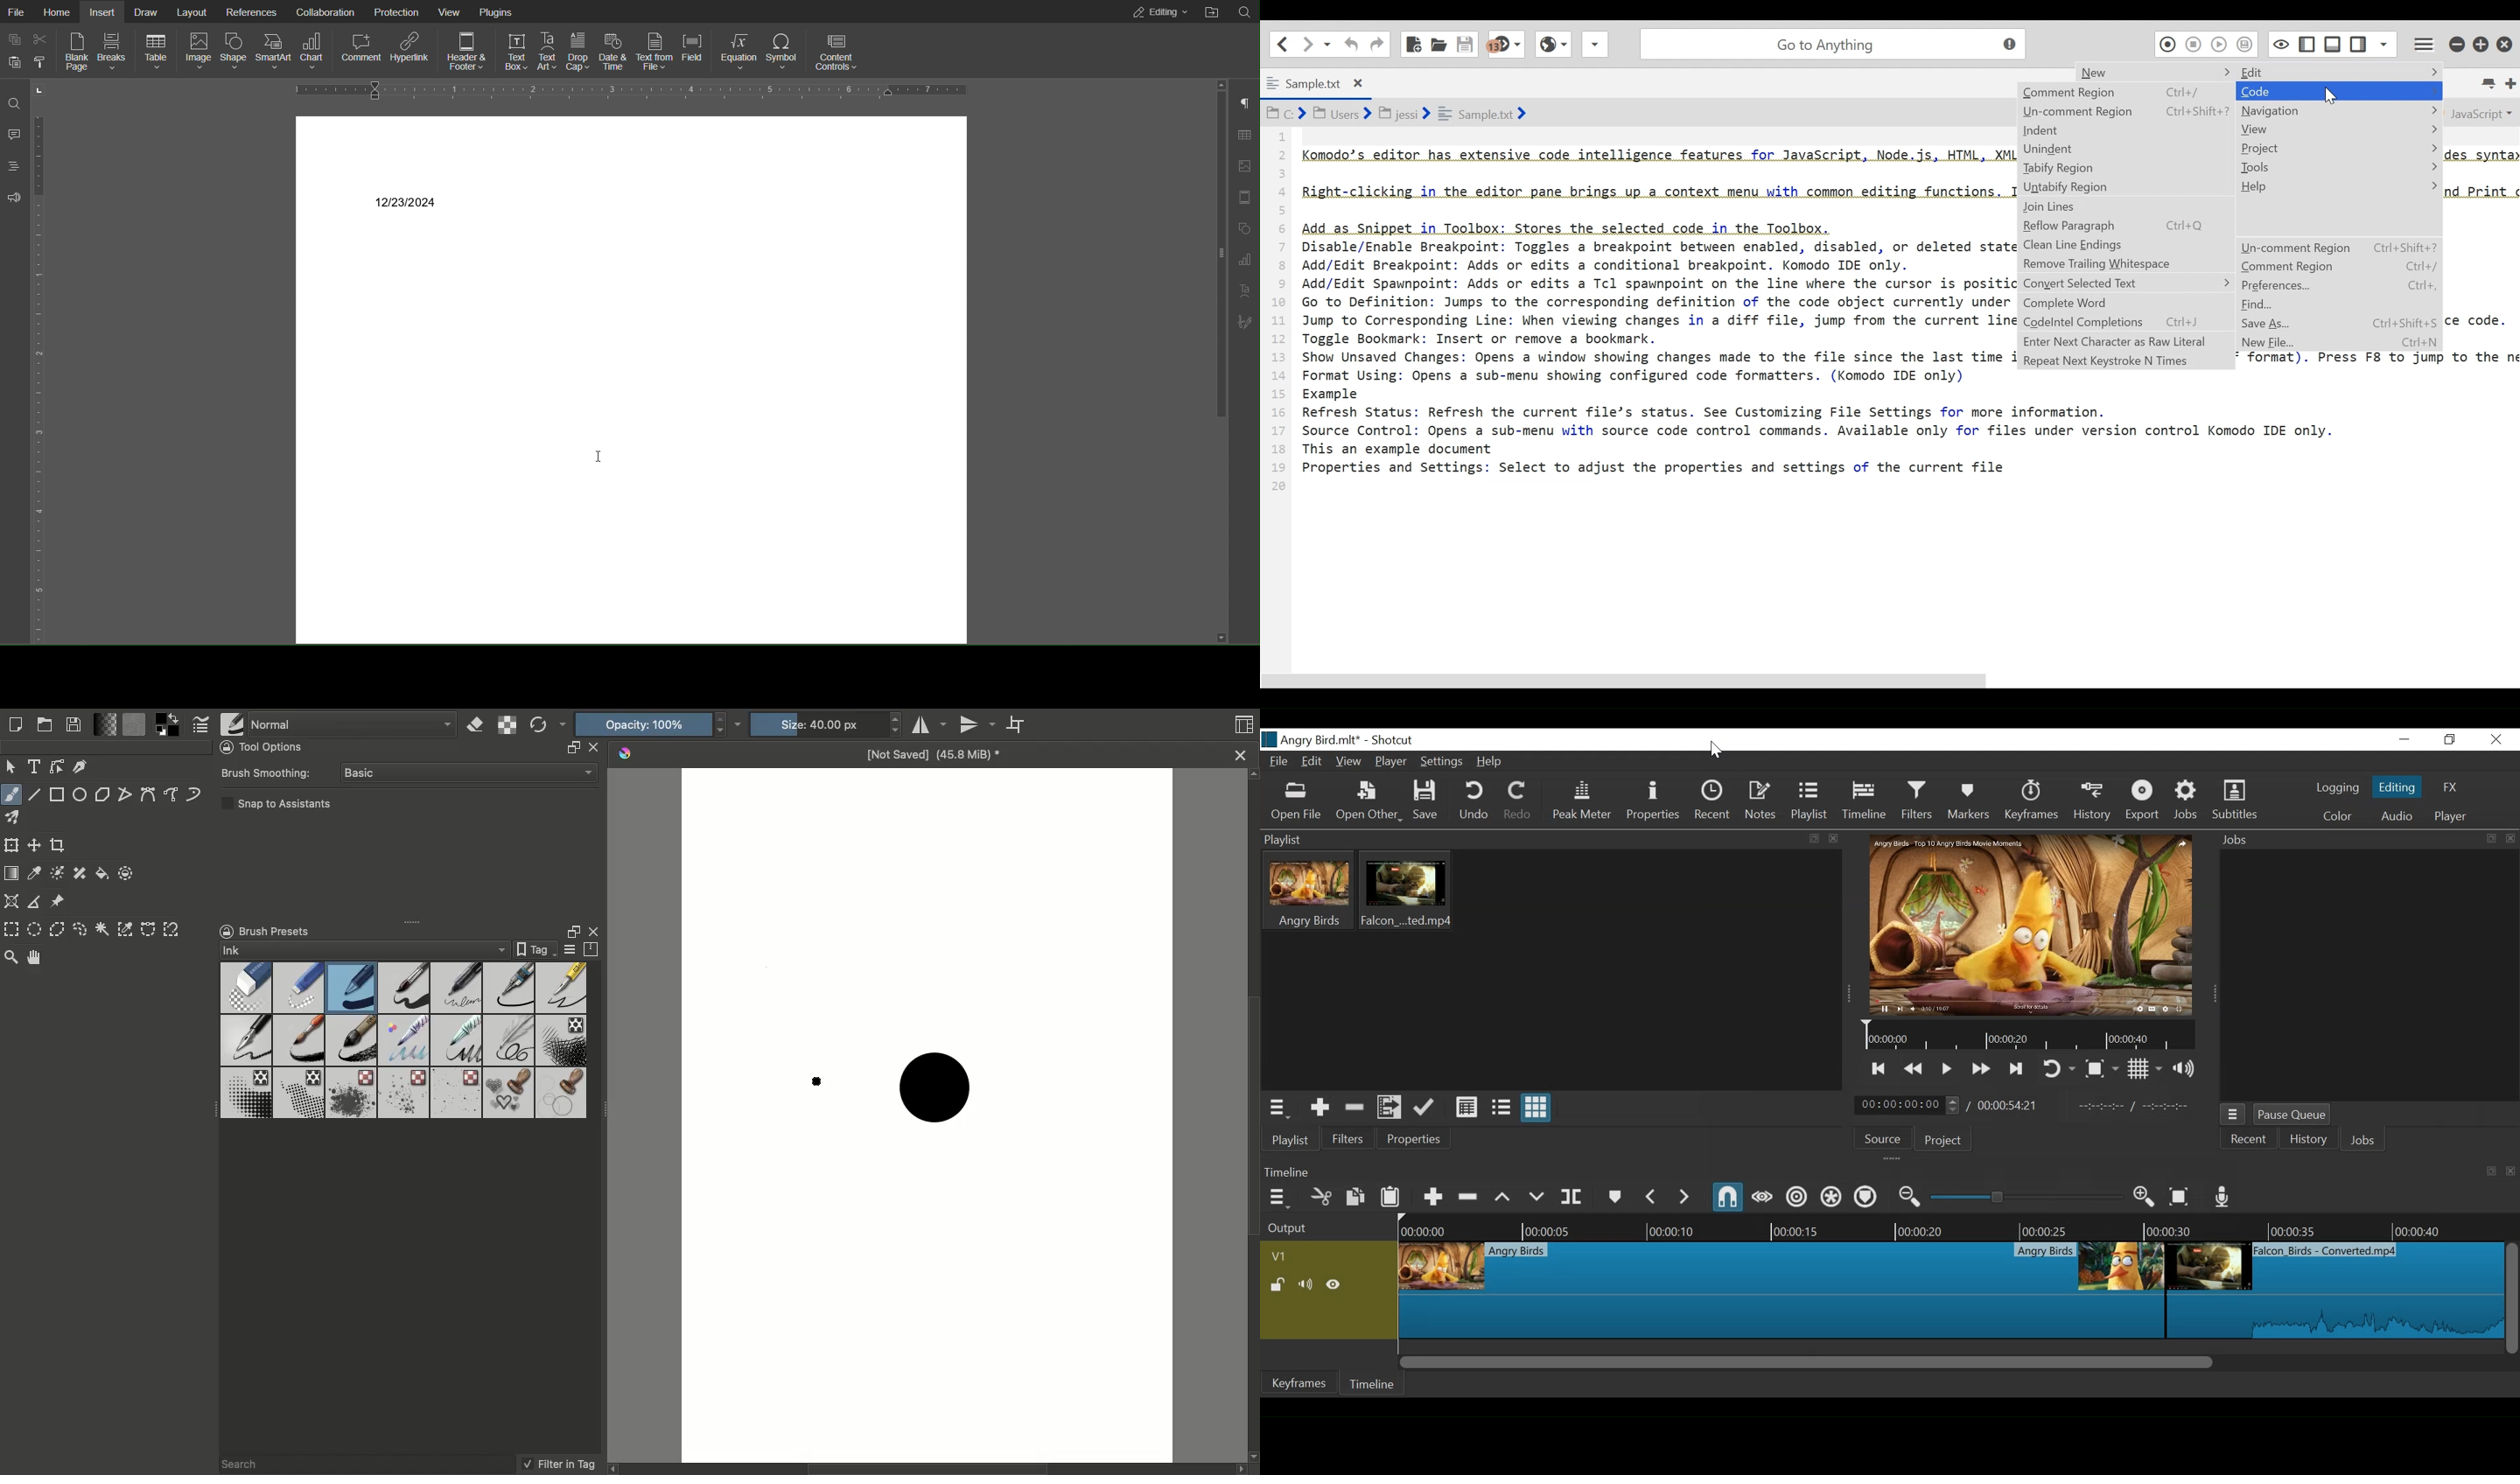 The height and width of the screenshot is (1484, 2520). Describe the element at coordinates (11, 765) in the screenshot. I see `Move` at that location.